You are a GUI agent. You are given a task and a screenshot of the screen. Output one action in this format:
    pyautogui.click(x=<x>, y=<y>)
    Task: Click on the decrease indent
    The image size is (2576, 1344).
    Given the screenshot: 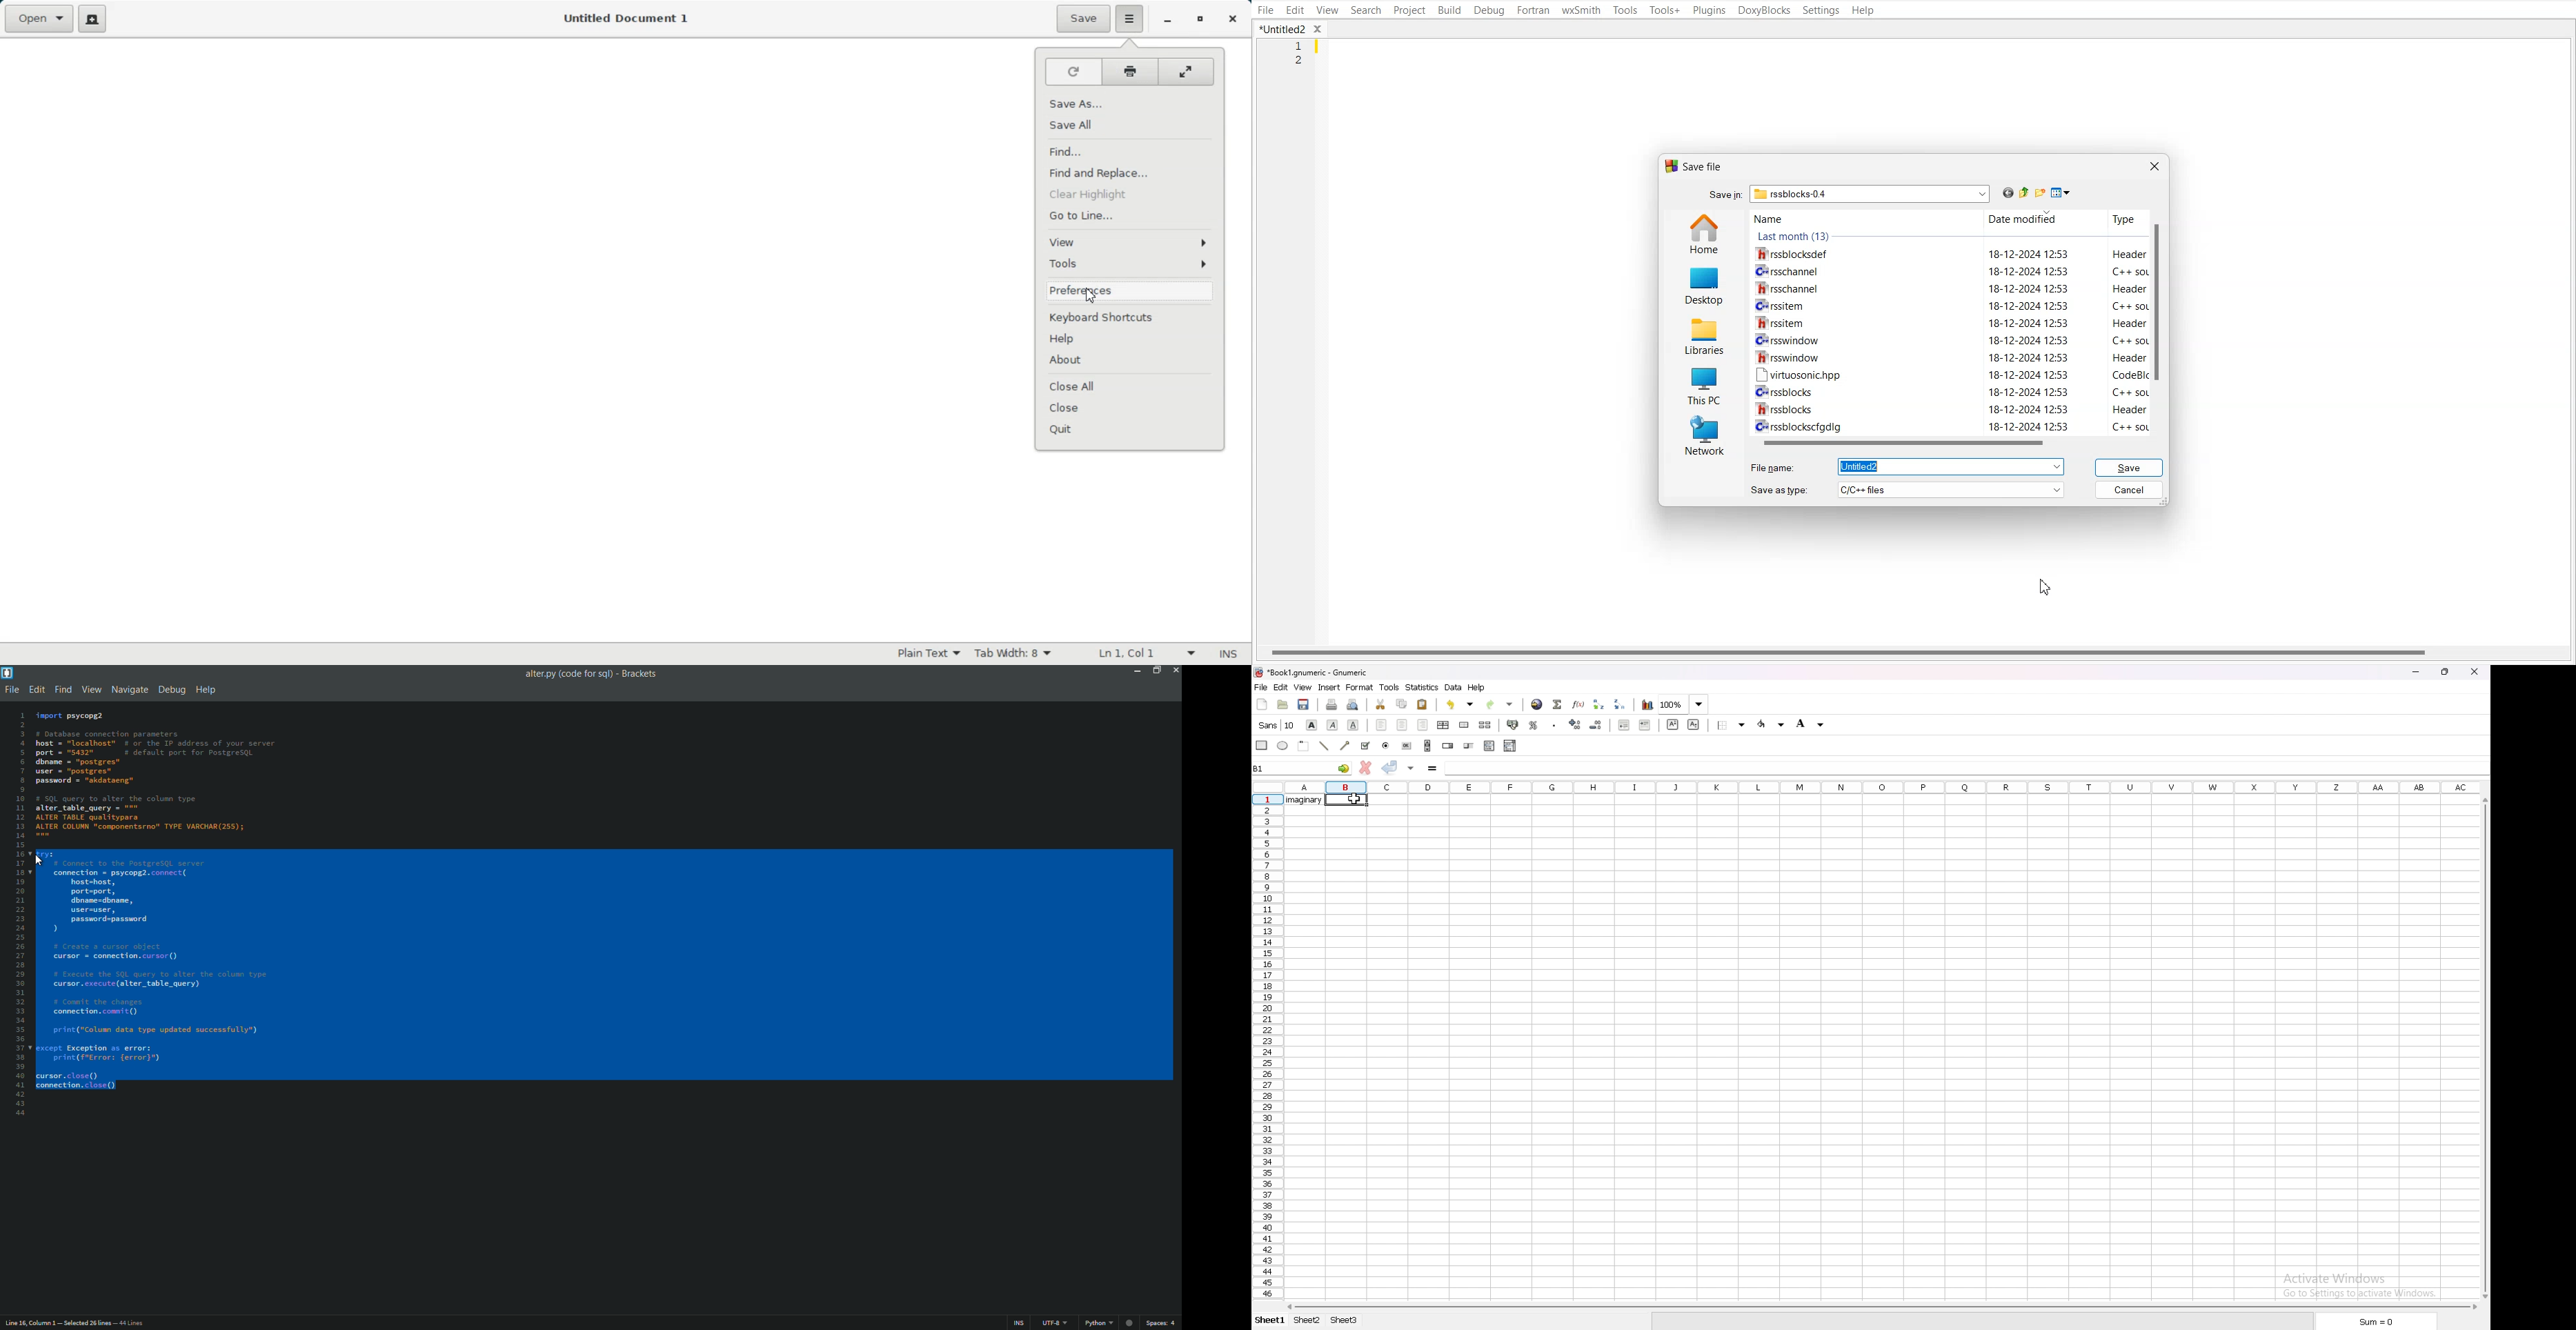 What is the action you would take?
    pyautogui.click(x=1623, y=726)
    